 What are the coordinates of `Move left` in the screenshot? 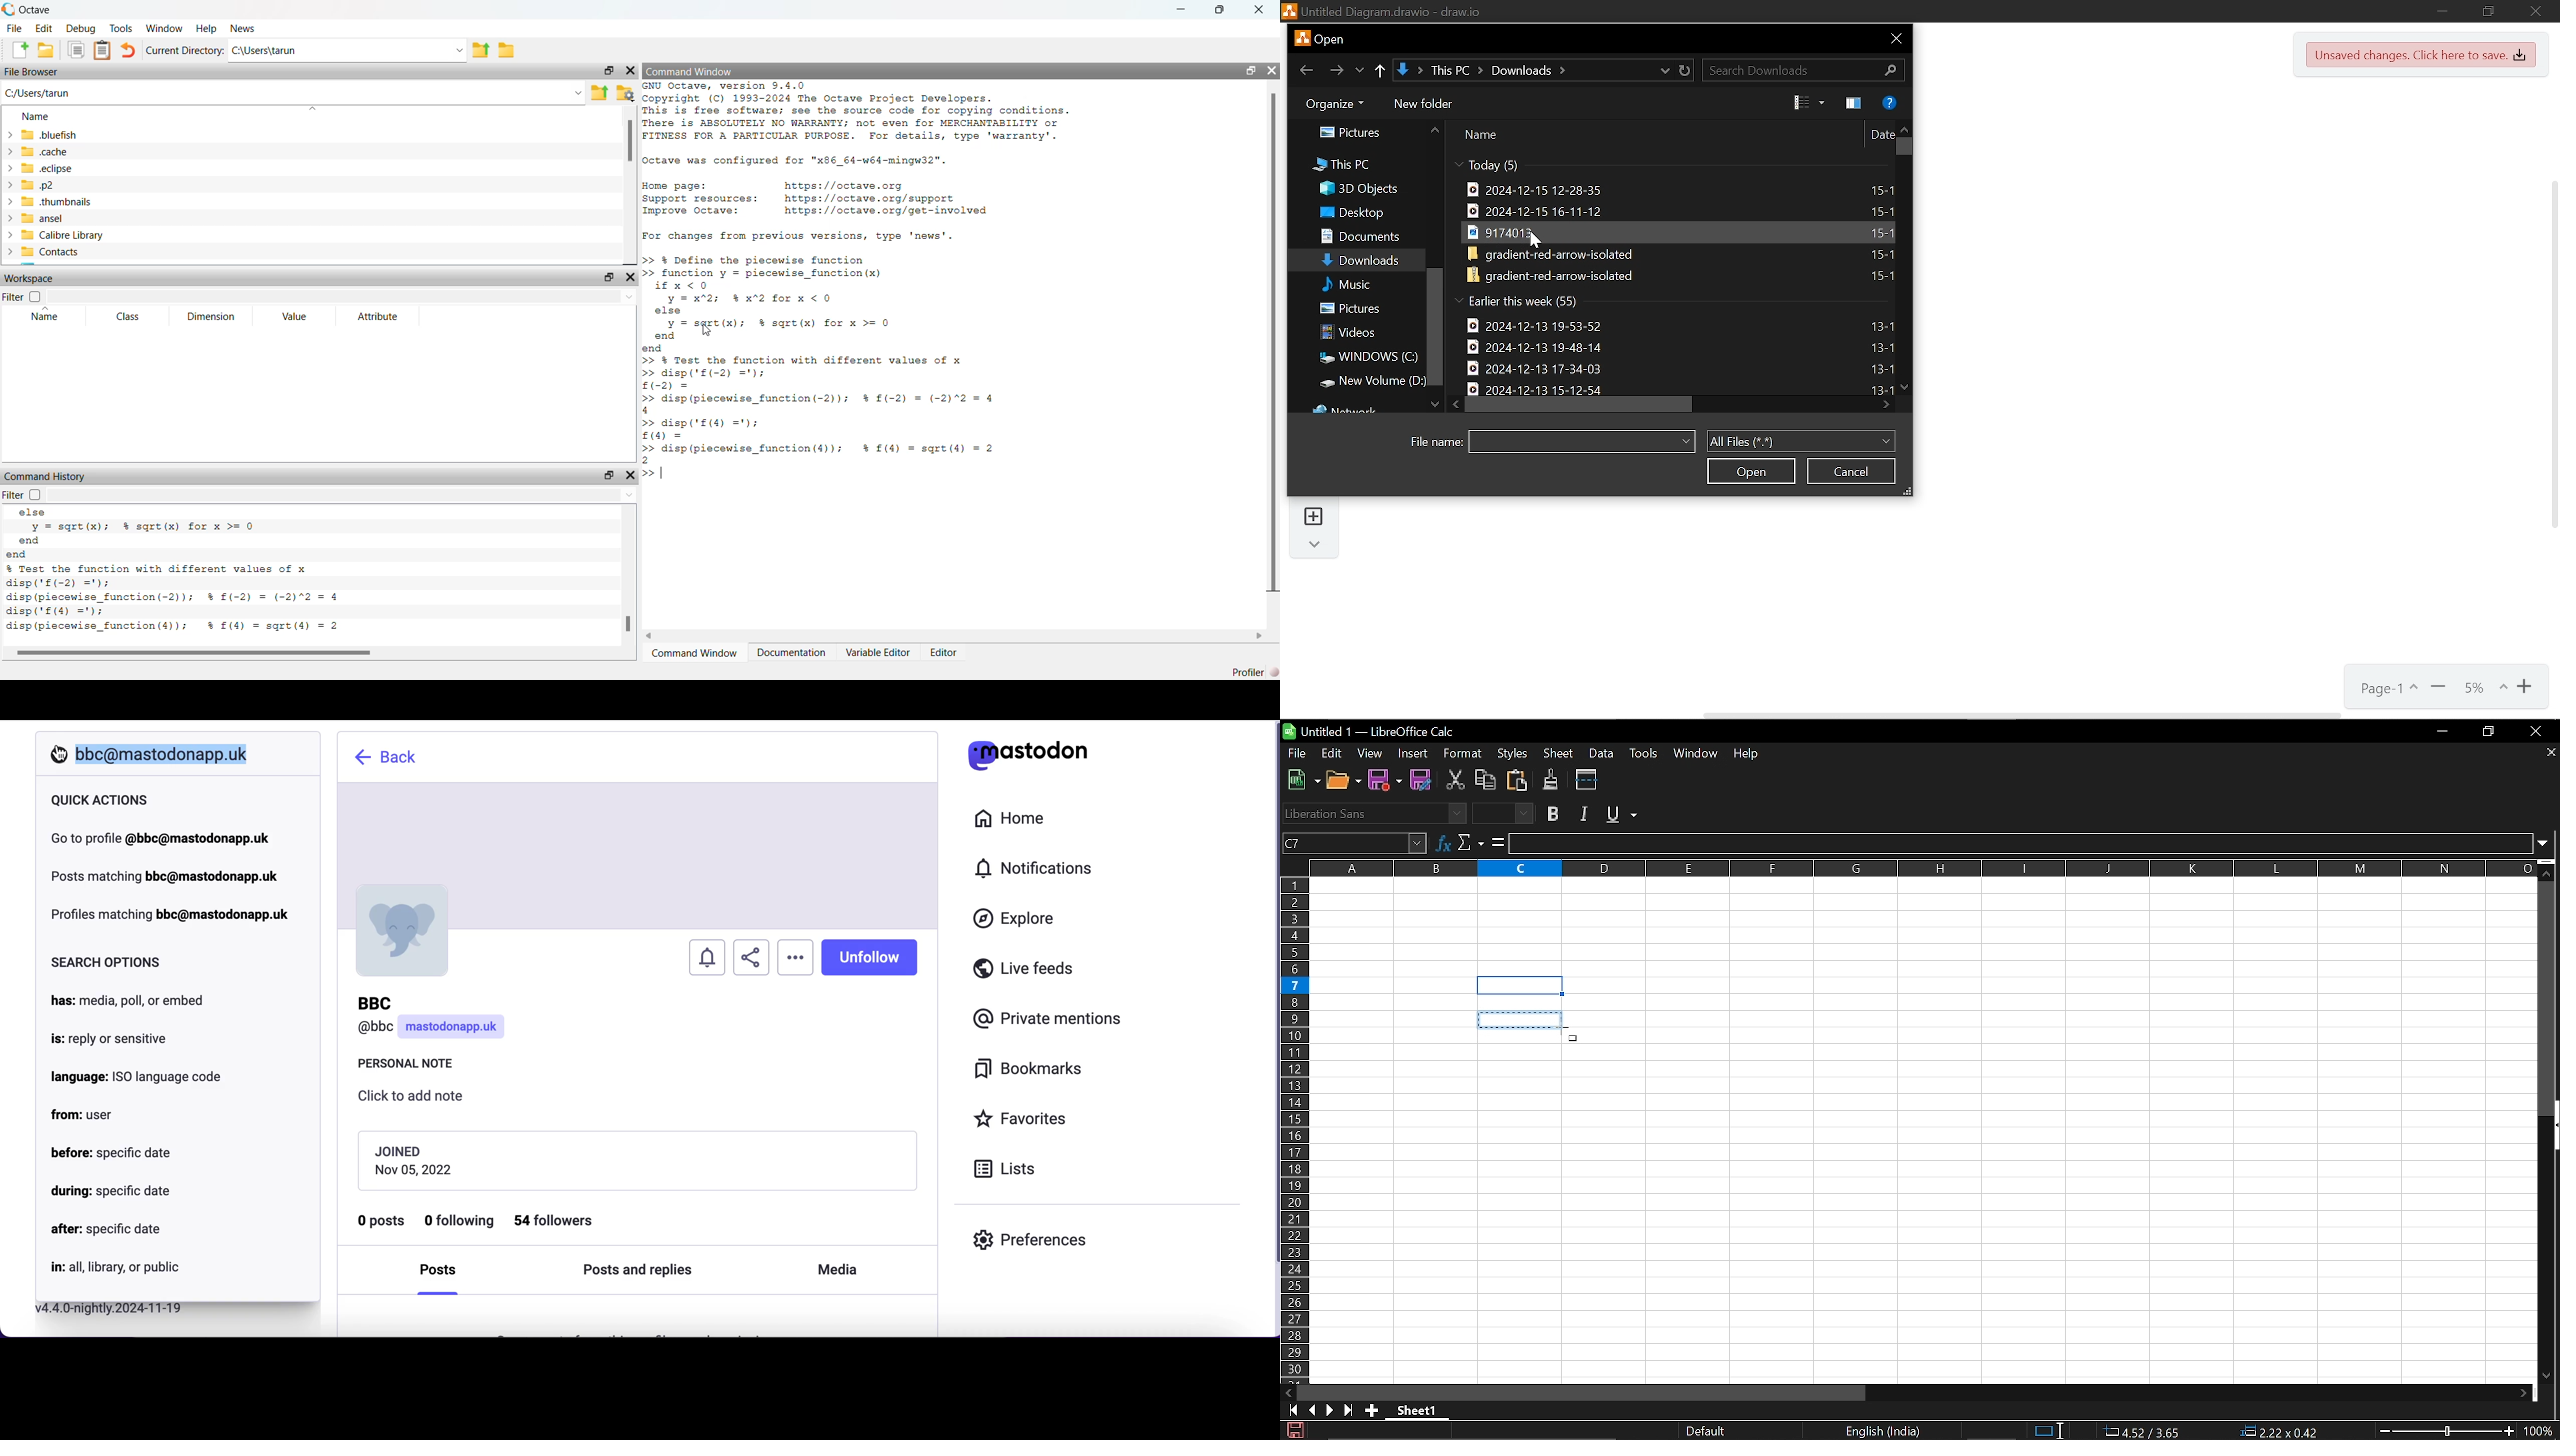 It's located at (1454, 403).